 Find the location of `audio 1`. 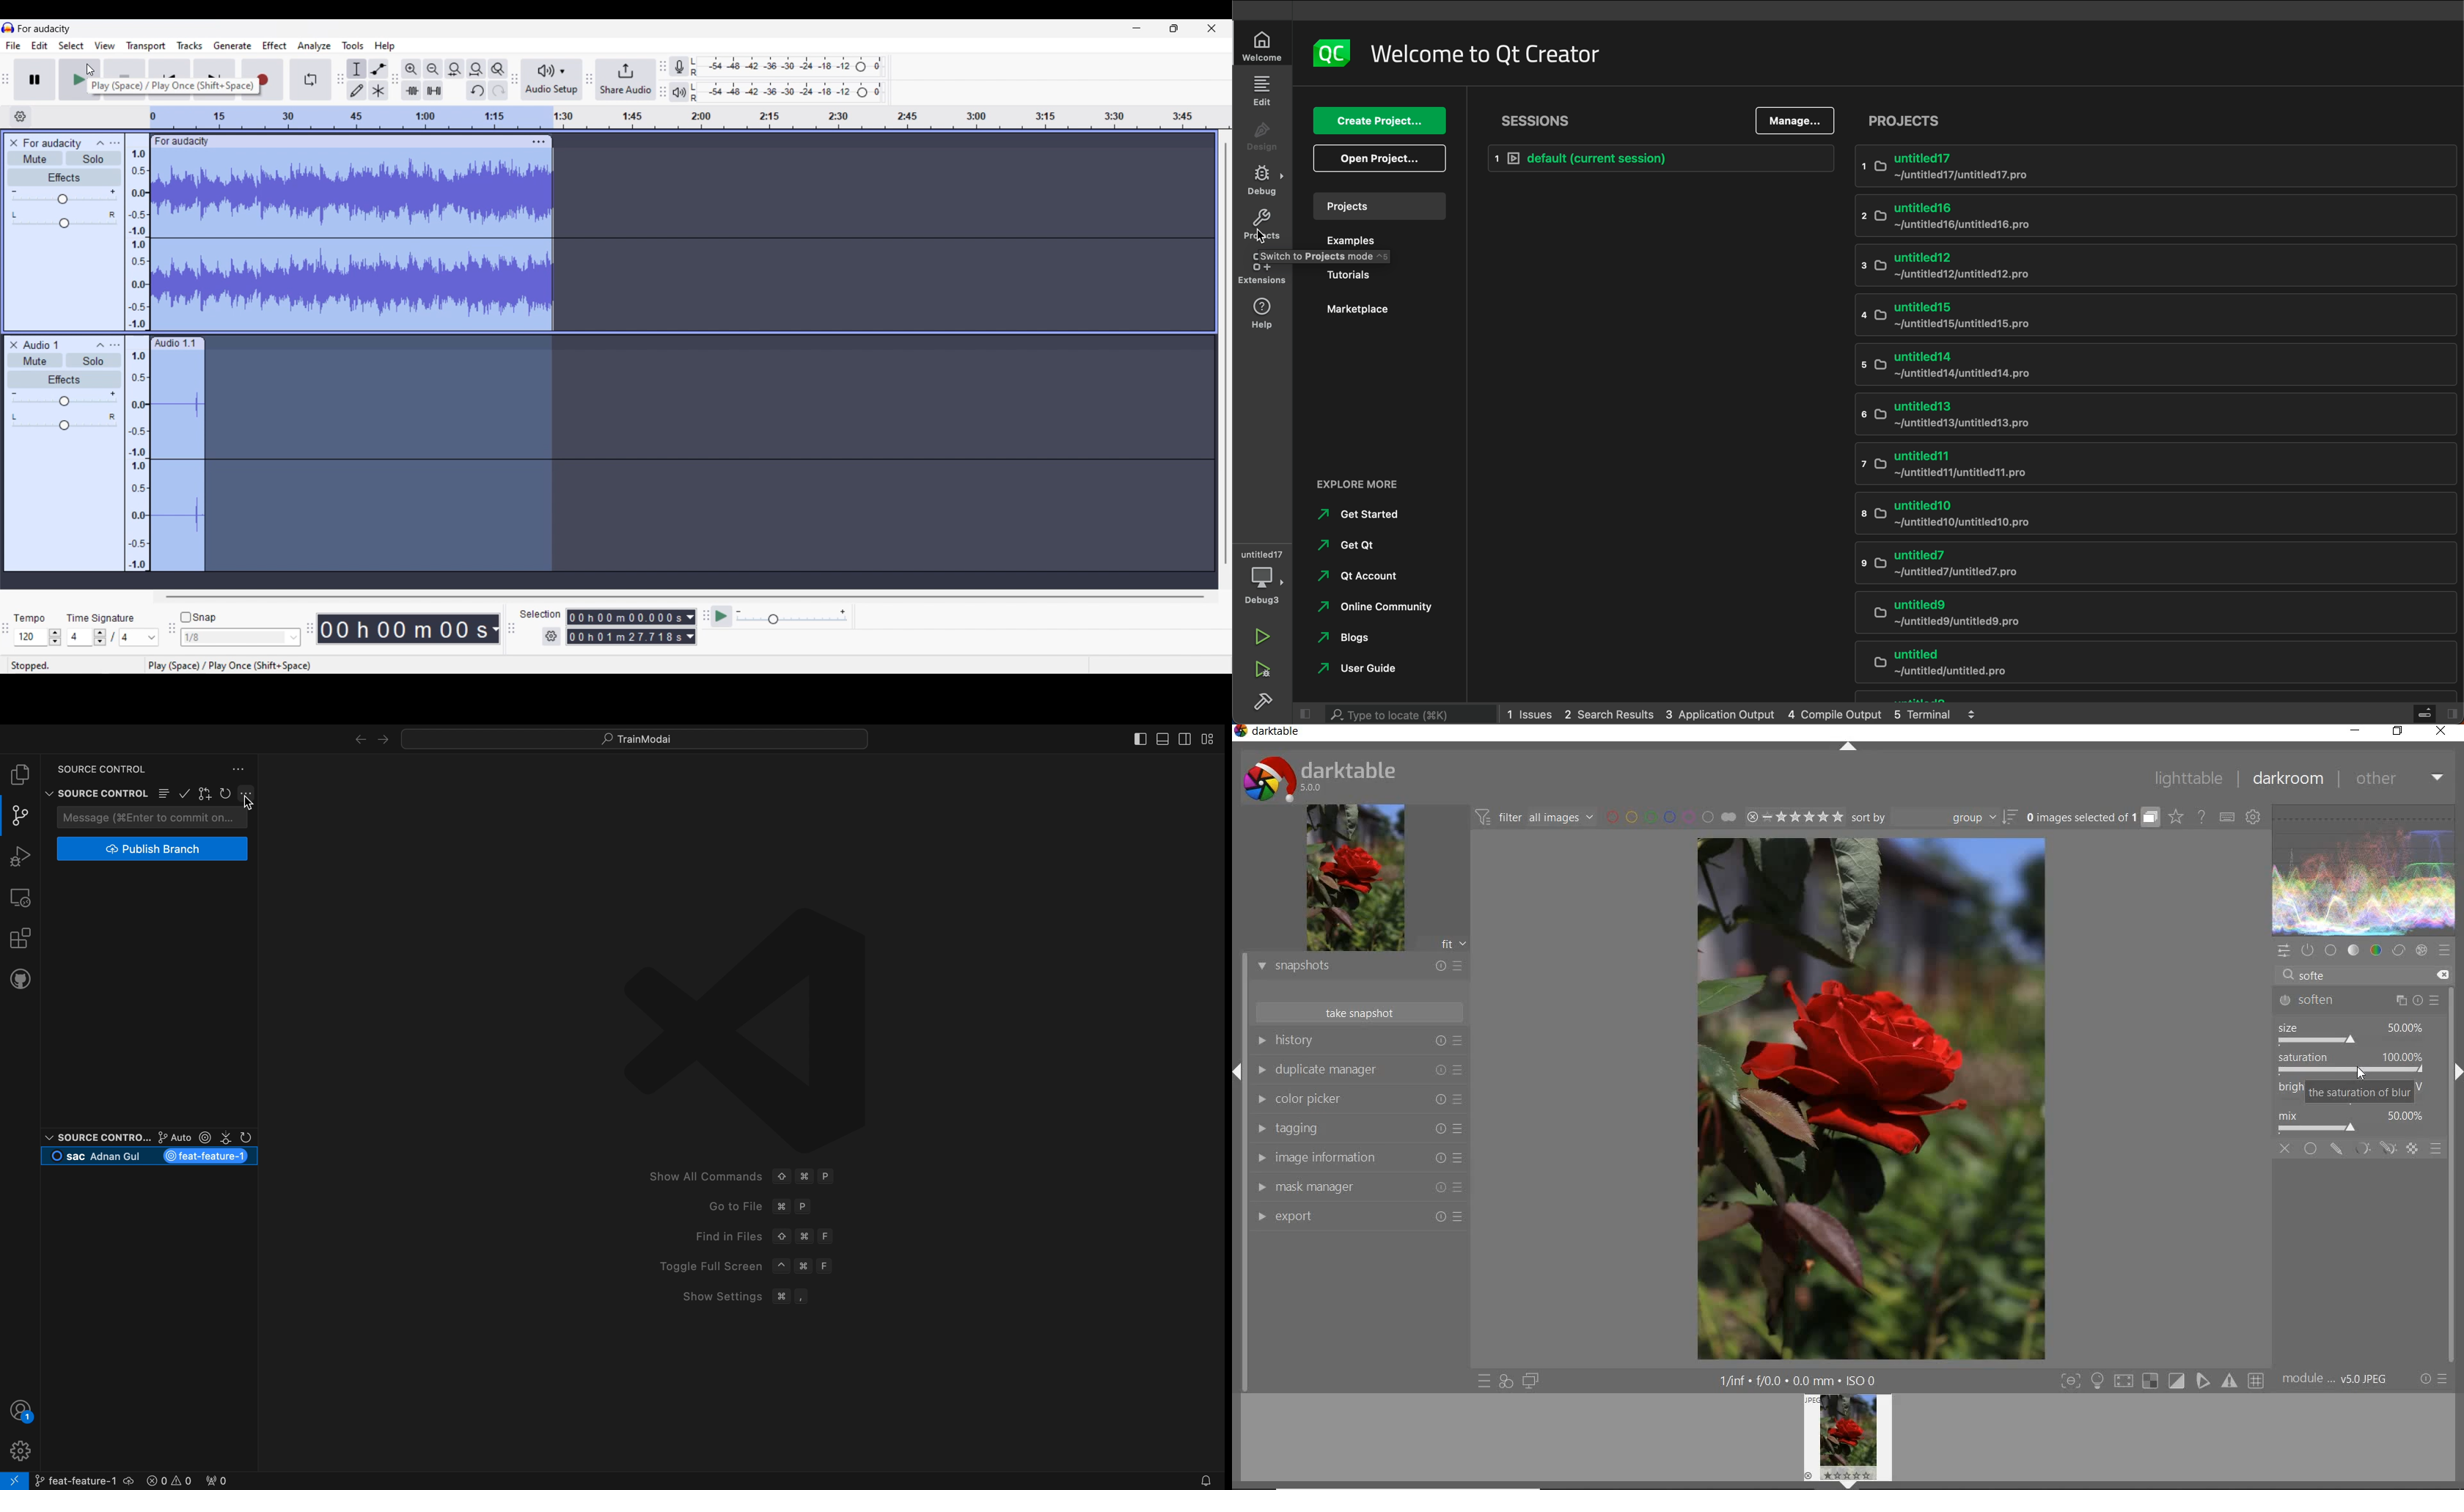

audio 1 is located at coordinates (41, 345).